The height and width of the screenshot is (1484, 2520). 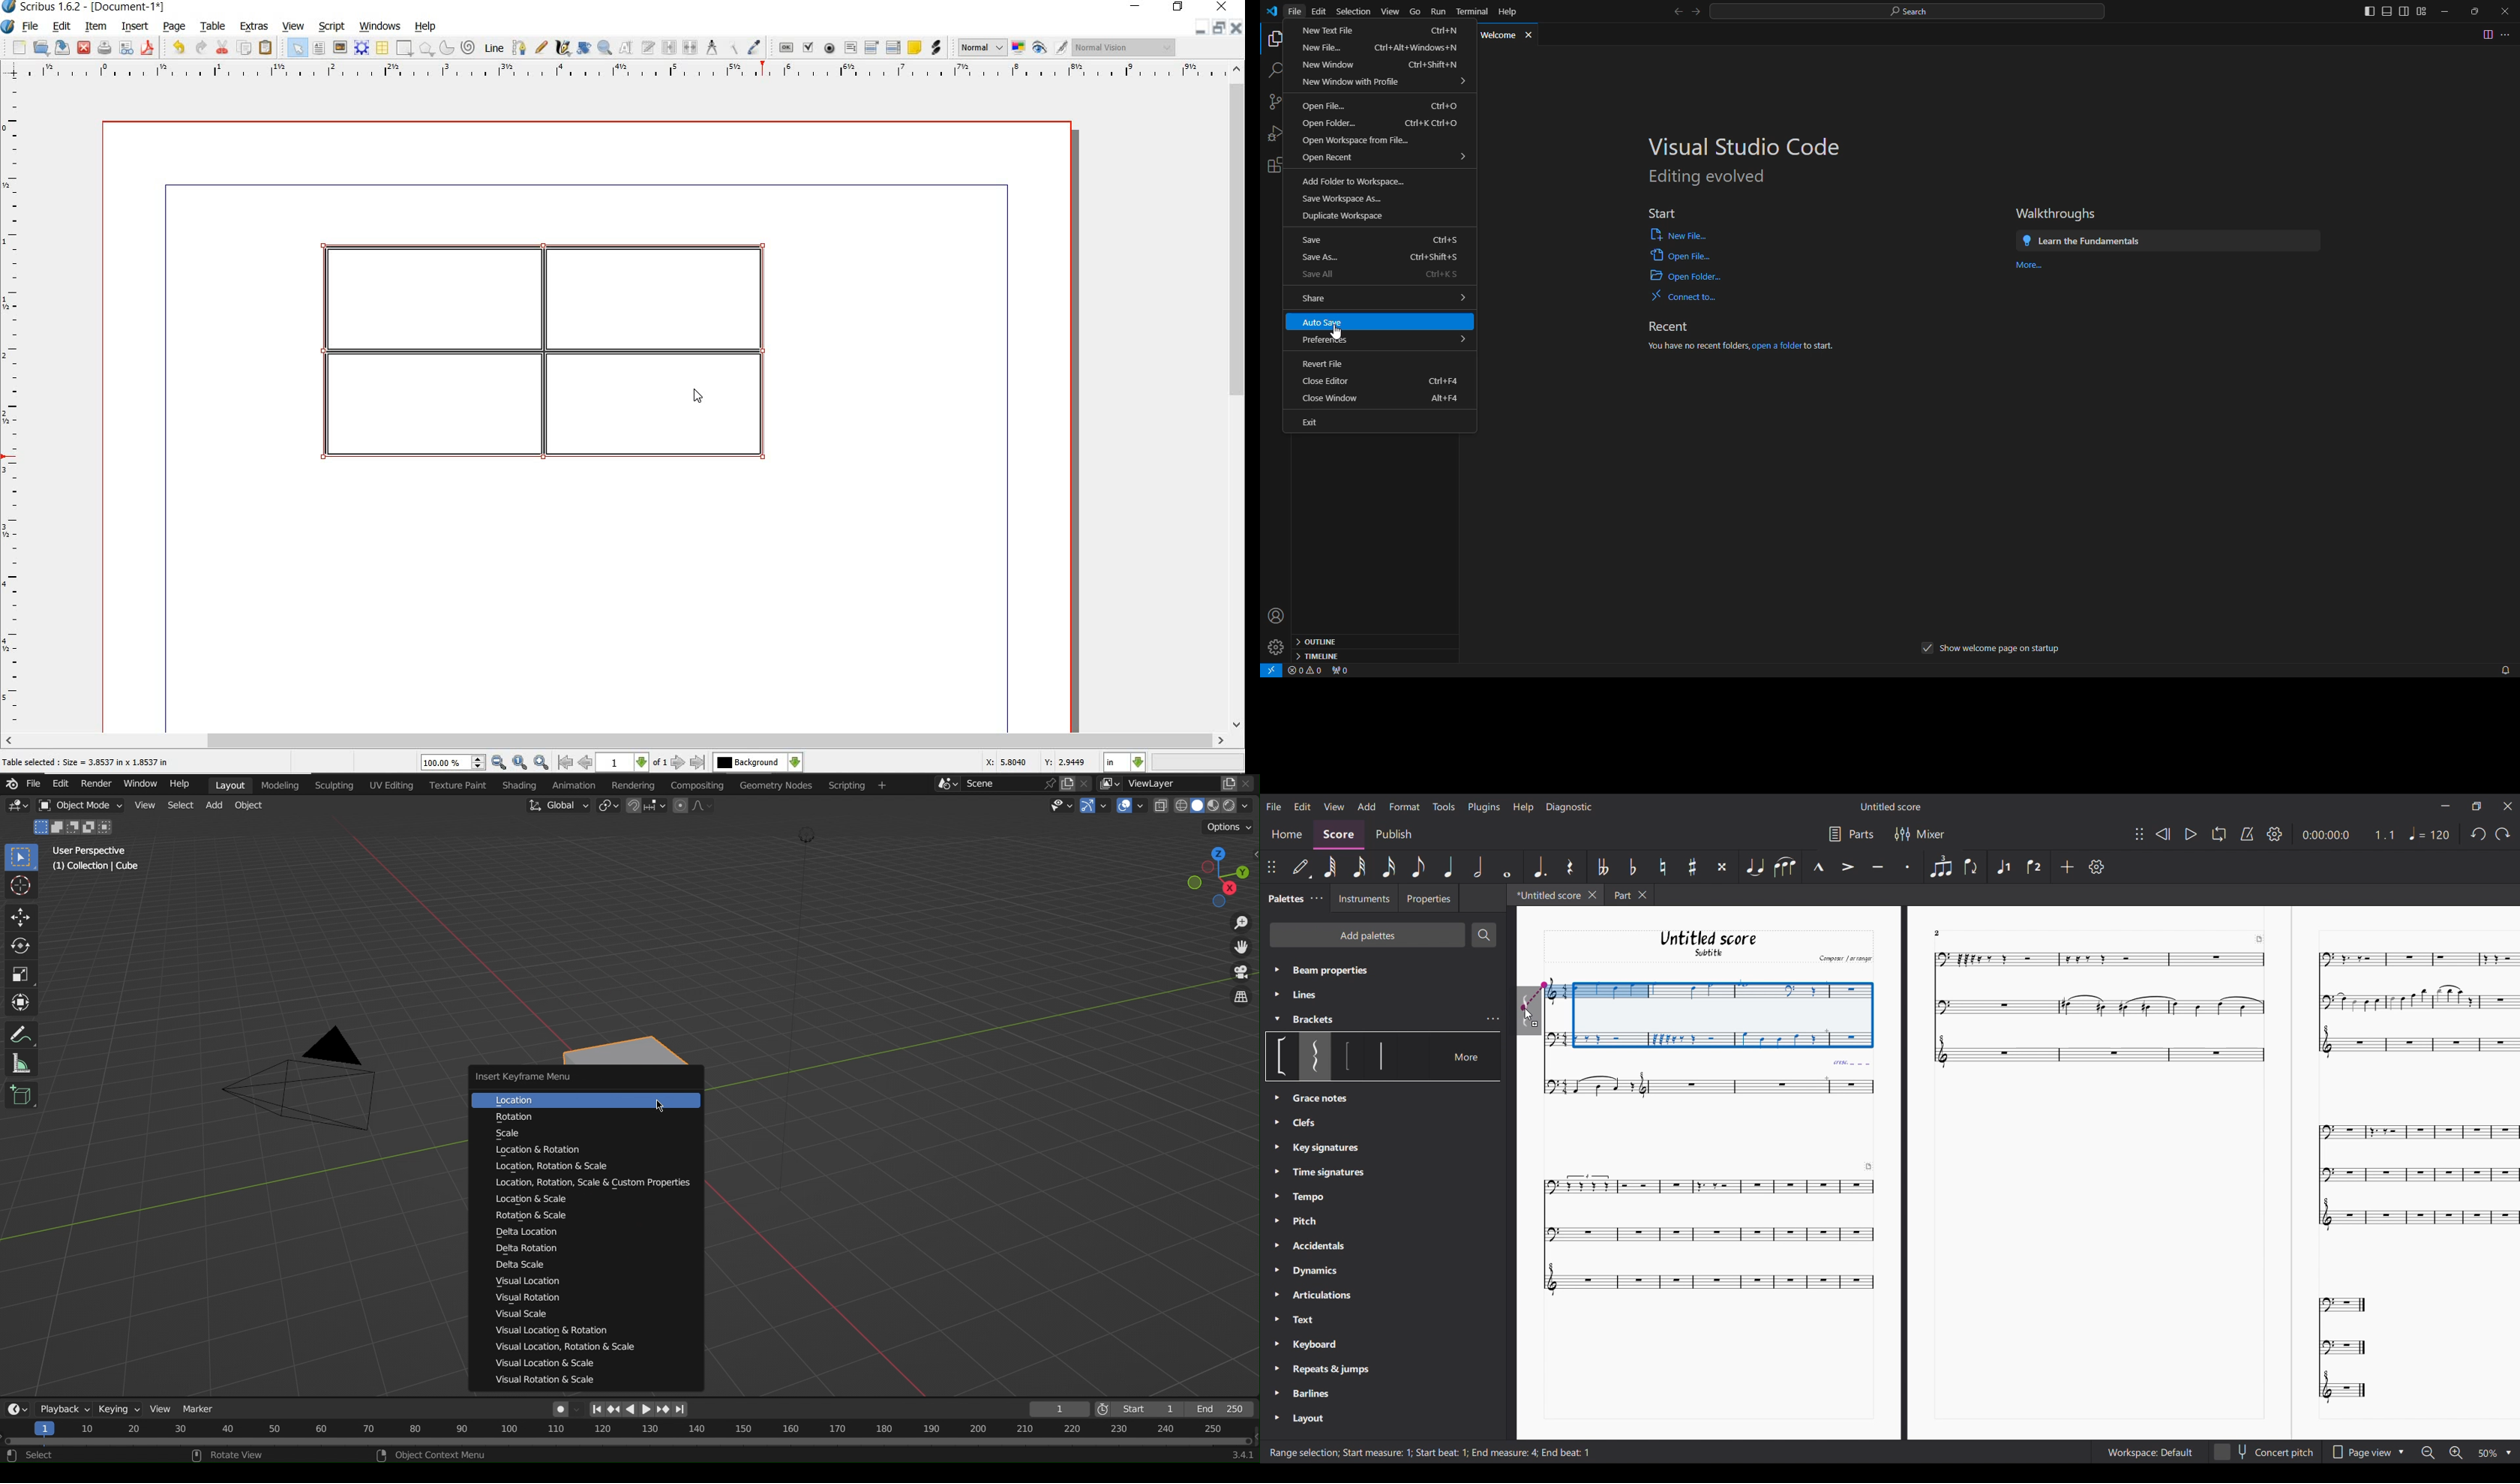 What do you see at coordinates (1326, 49) in the screenshot?
I see `new file` at bounding box center [1326, 49].